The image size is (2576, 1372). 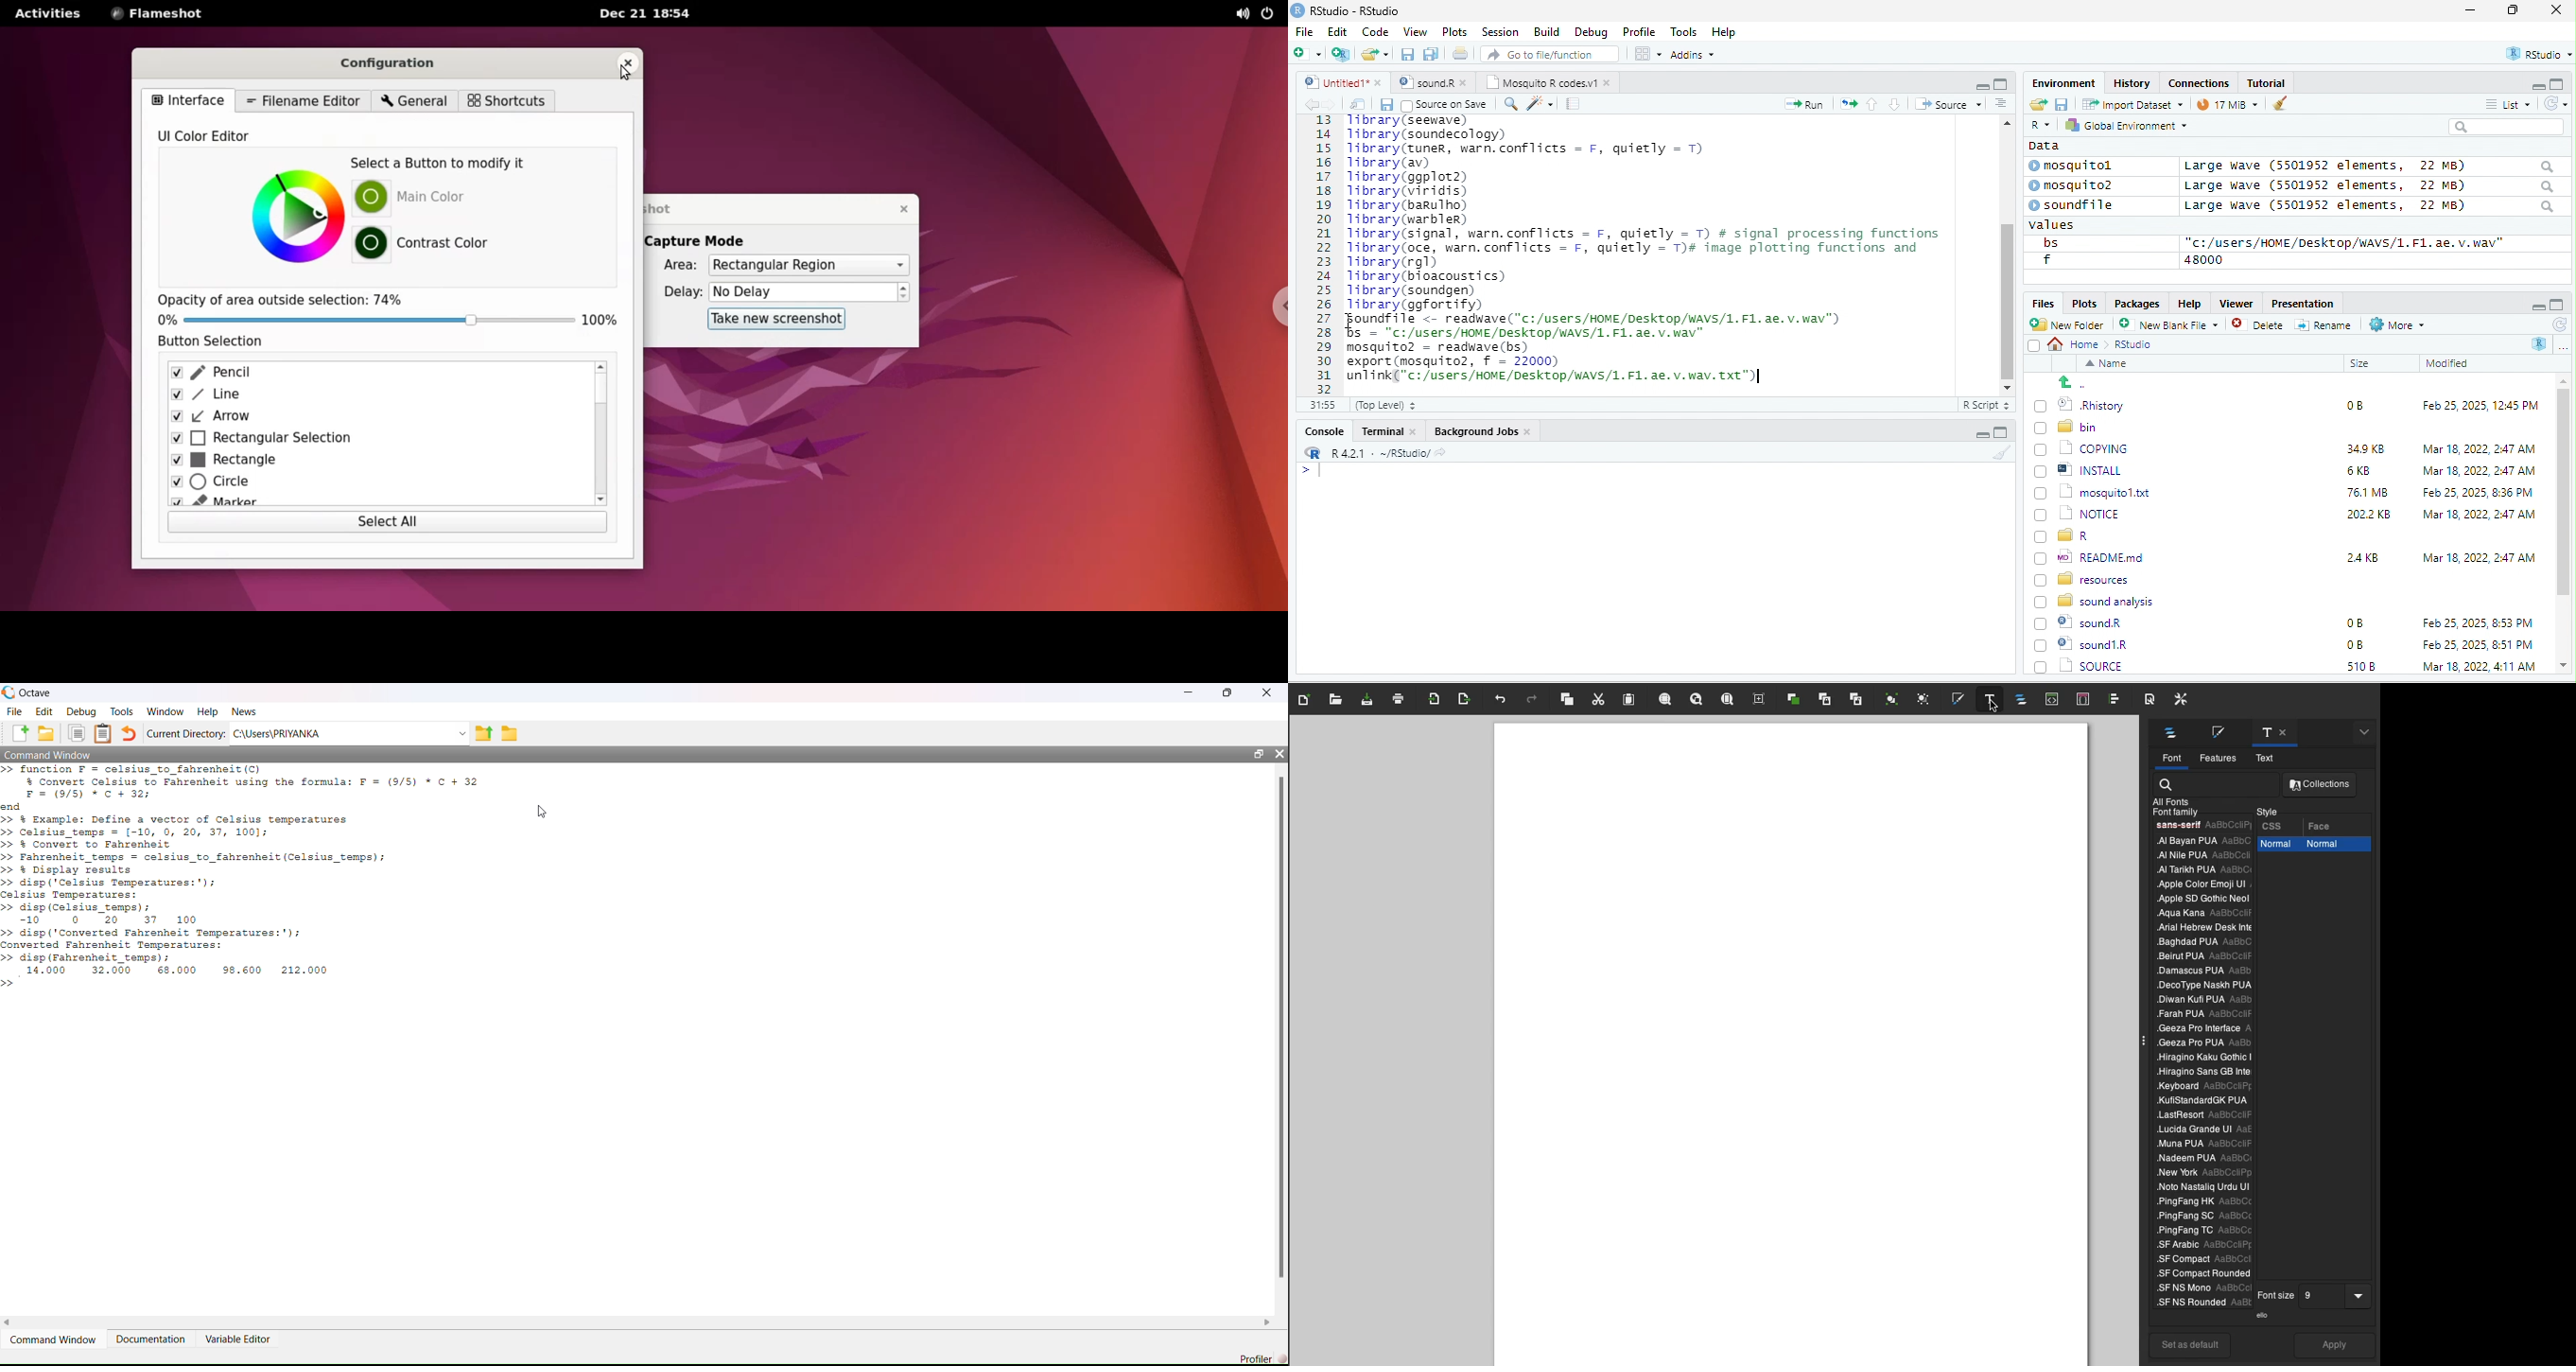 I want to click on ‘Mosquito R codes.vi, so click(x=1430, y=82).